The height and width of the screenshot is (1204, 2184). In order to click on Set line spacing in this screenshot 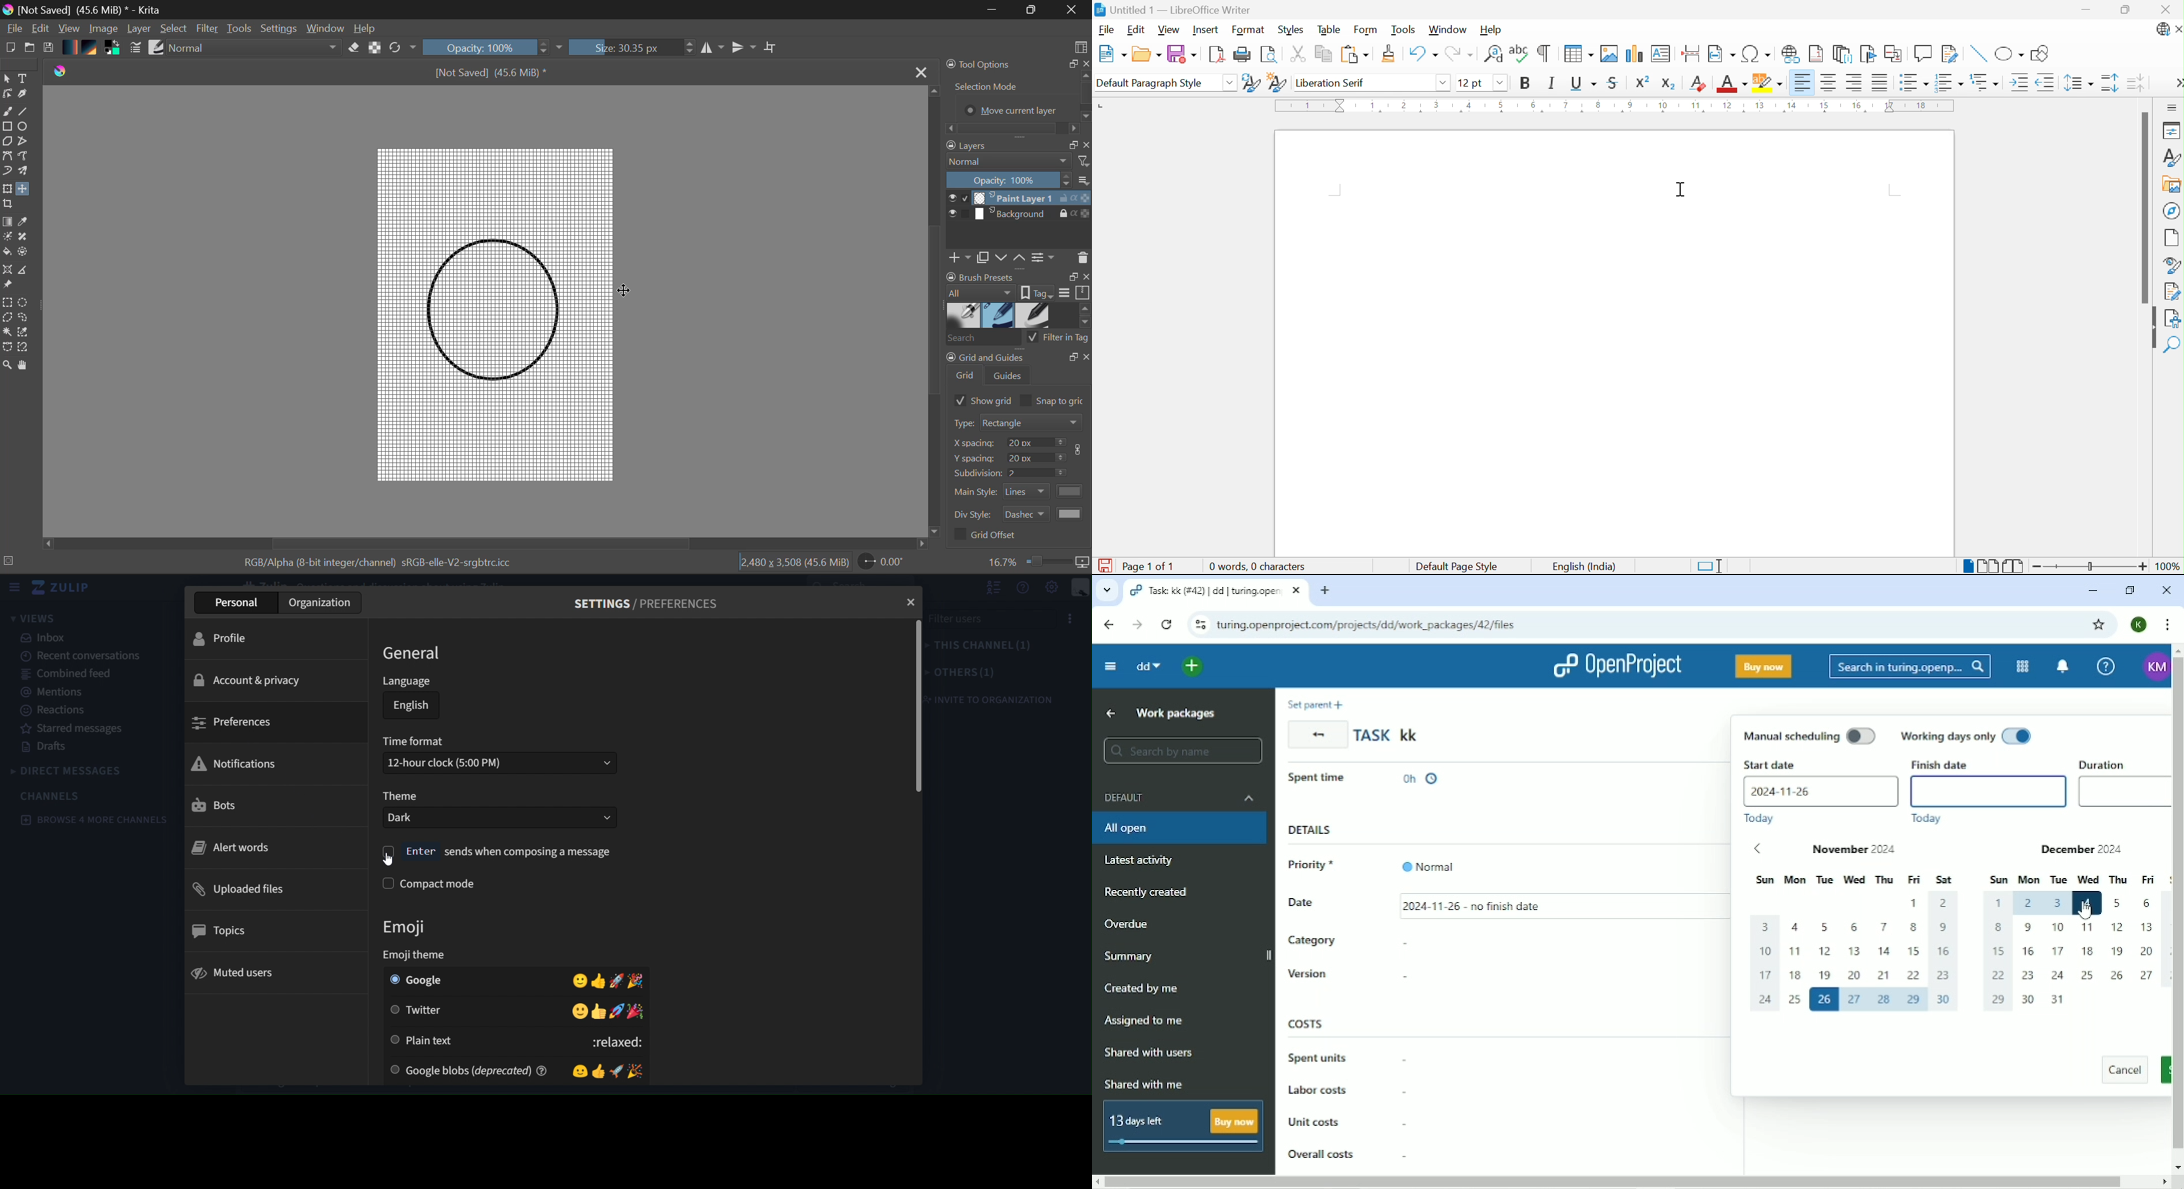, I will do `click(2079, 84)`.